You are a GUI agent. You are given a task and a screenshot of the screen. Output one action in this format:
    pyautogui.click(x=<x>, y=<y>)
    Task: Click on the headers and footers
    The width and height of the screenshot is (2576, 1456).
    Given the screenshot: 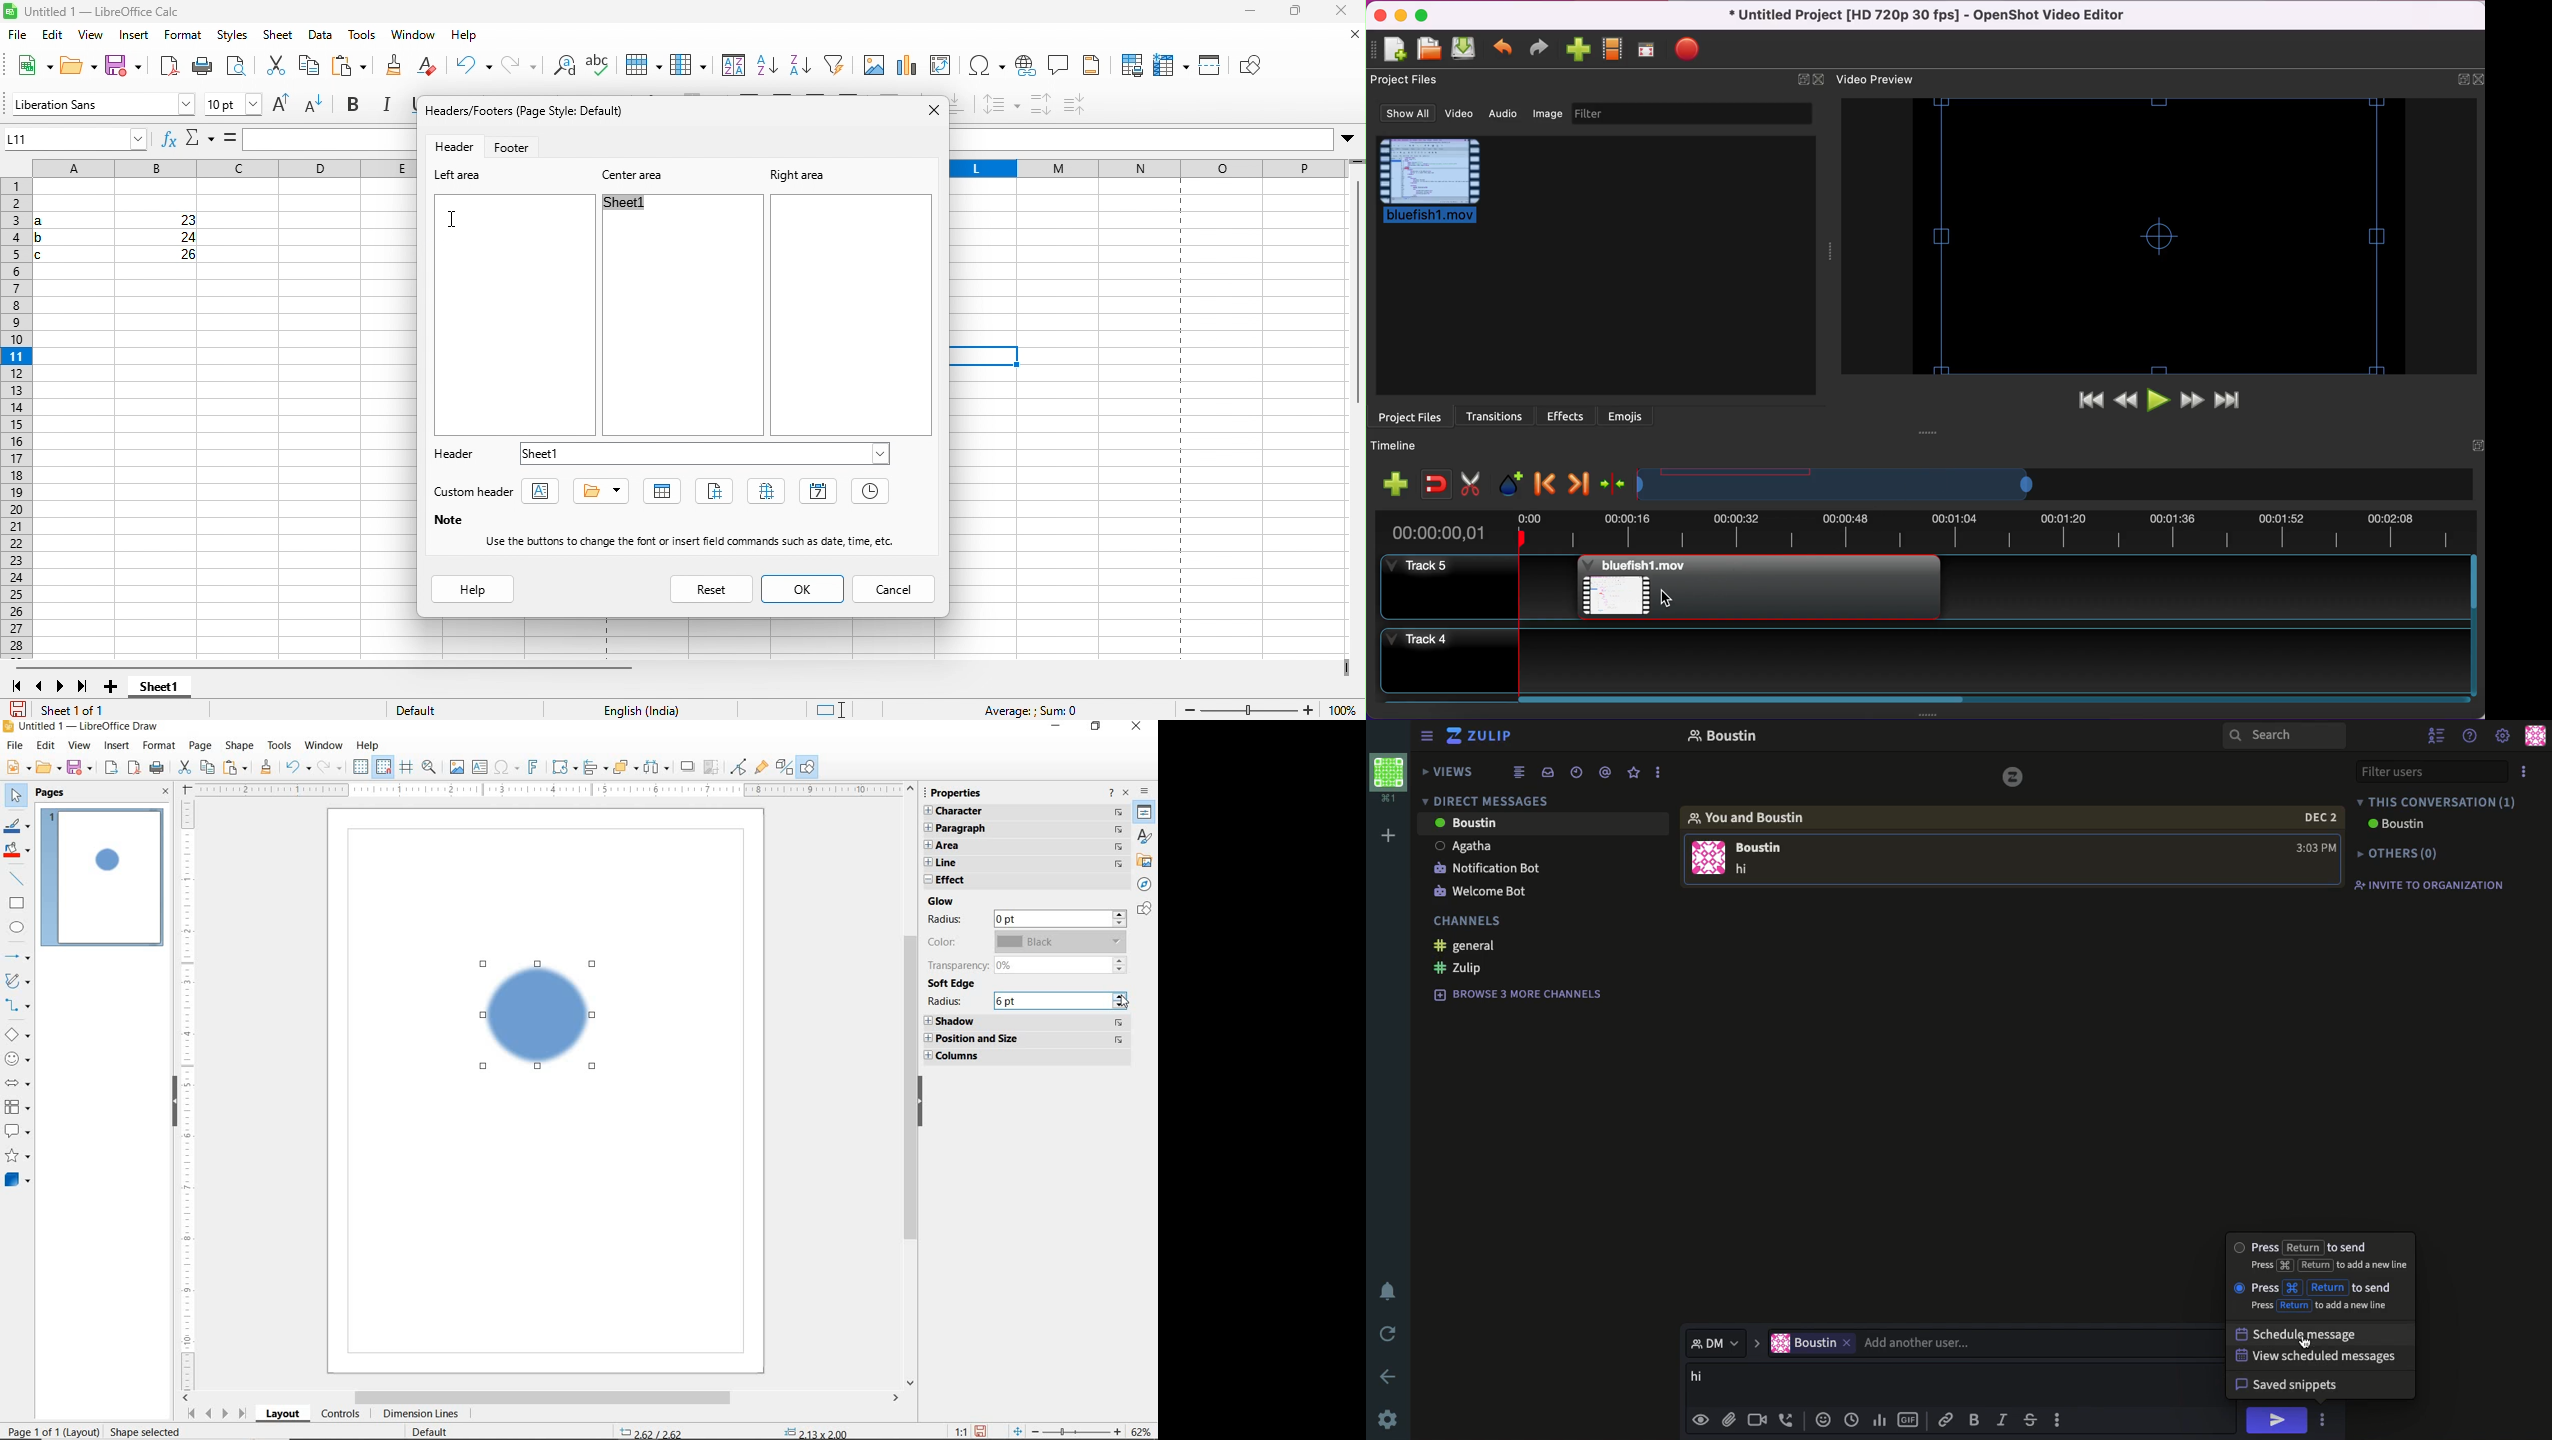 What is the action you would take?
    pyautogui.click(x=1095, y=67)
    